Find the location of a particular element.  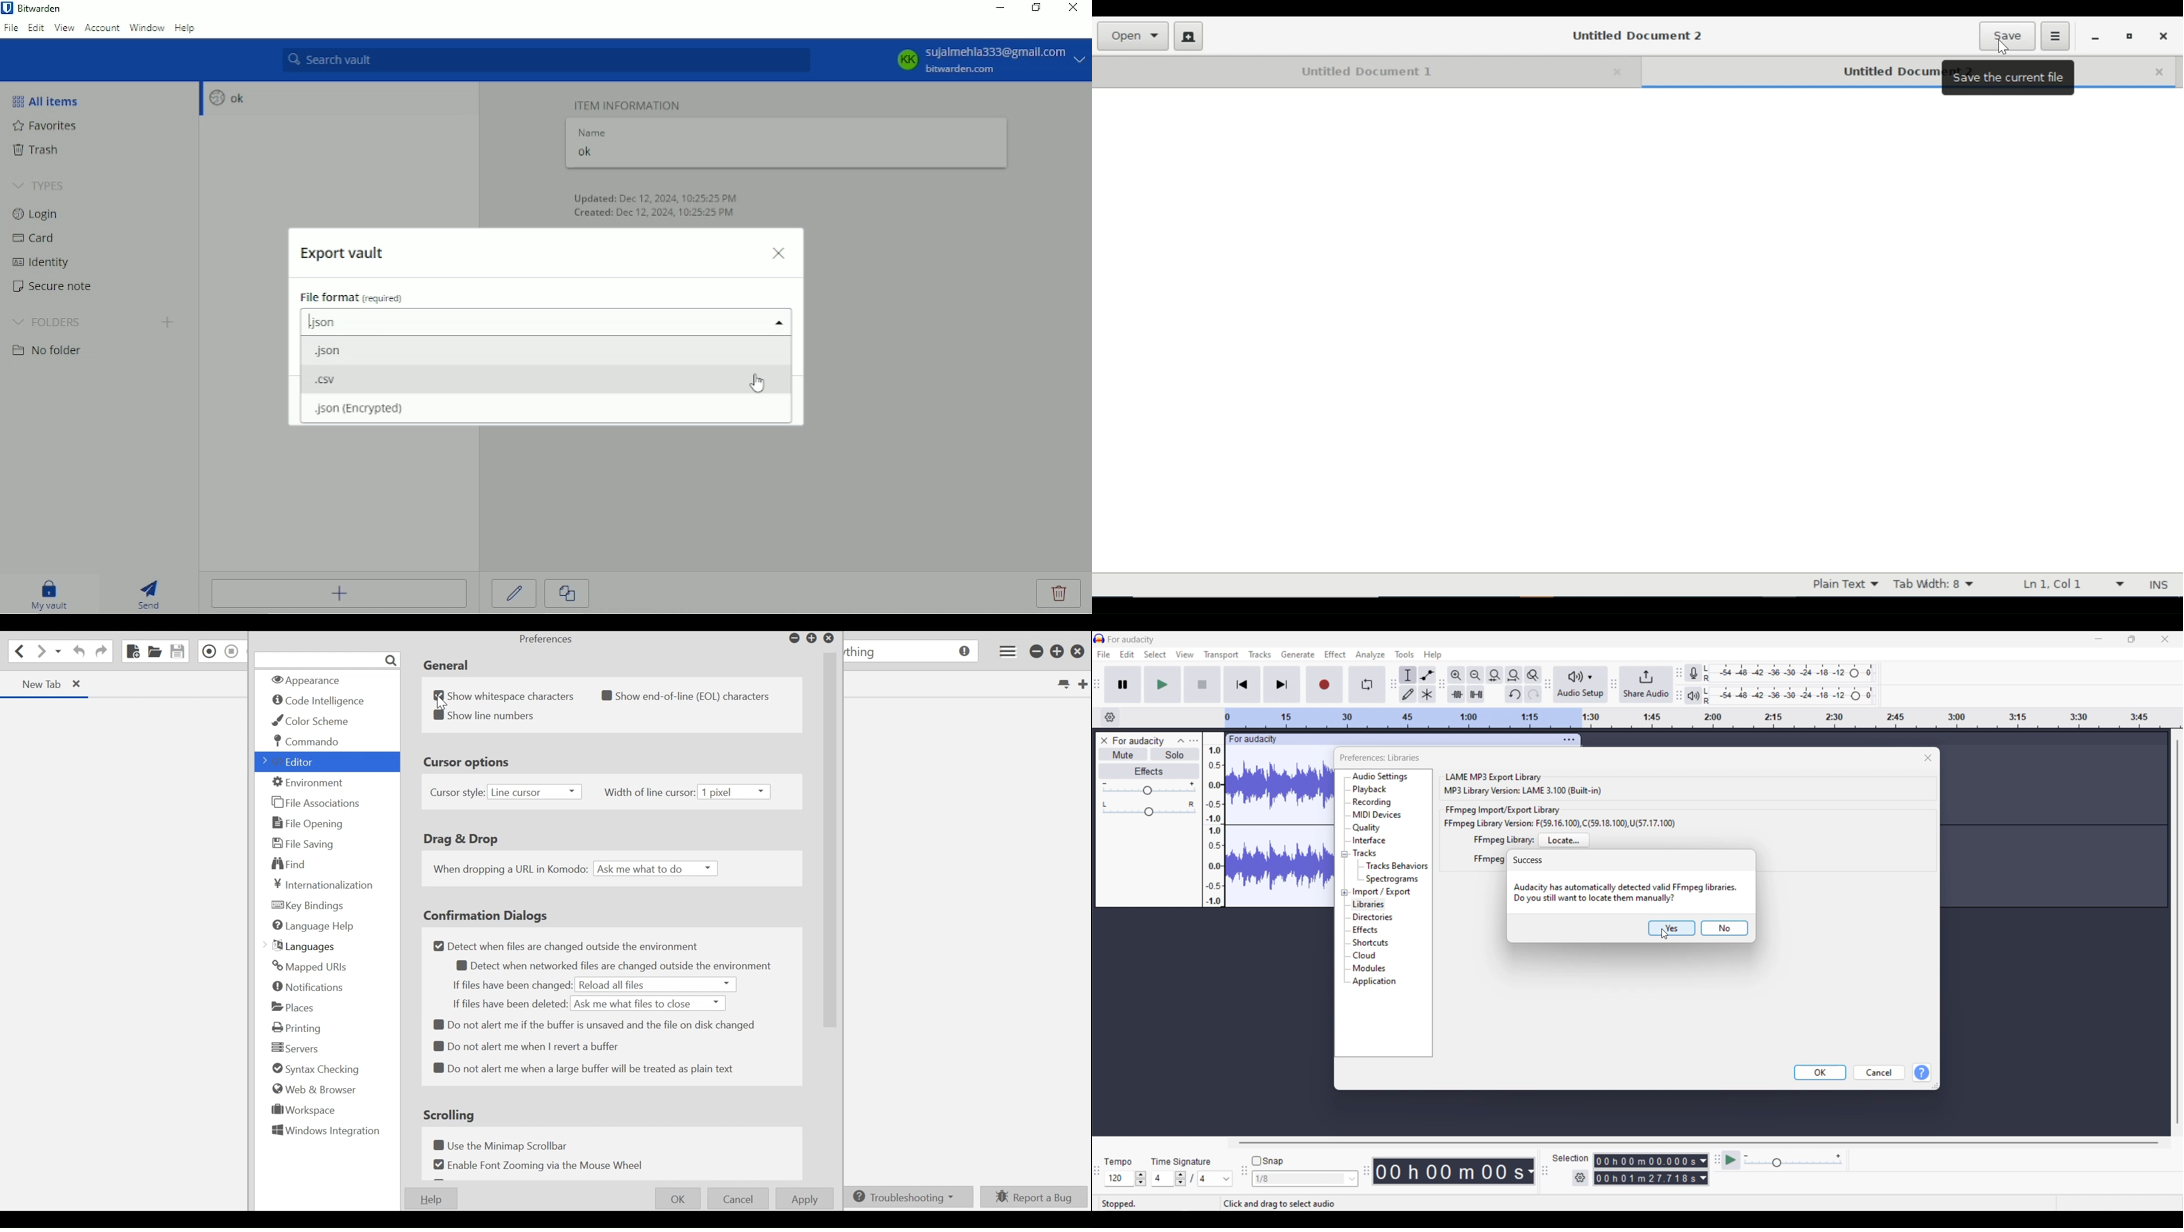

Generate menu is located at coordinates (1298, 654).